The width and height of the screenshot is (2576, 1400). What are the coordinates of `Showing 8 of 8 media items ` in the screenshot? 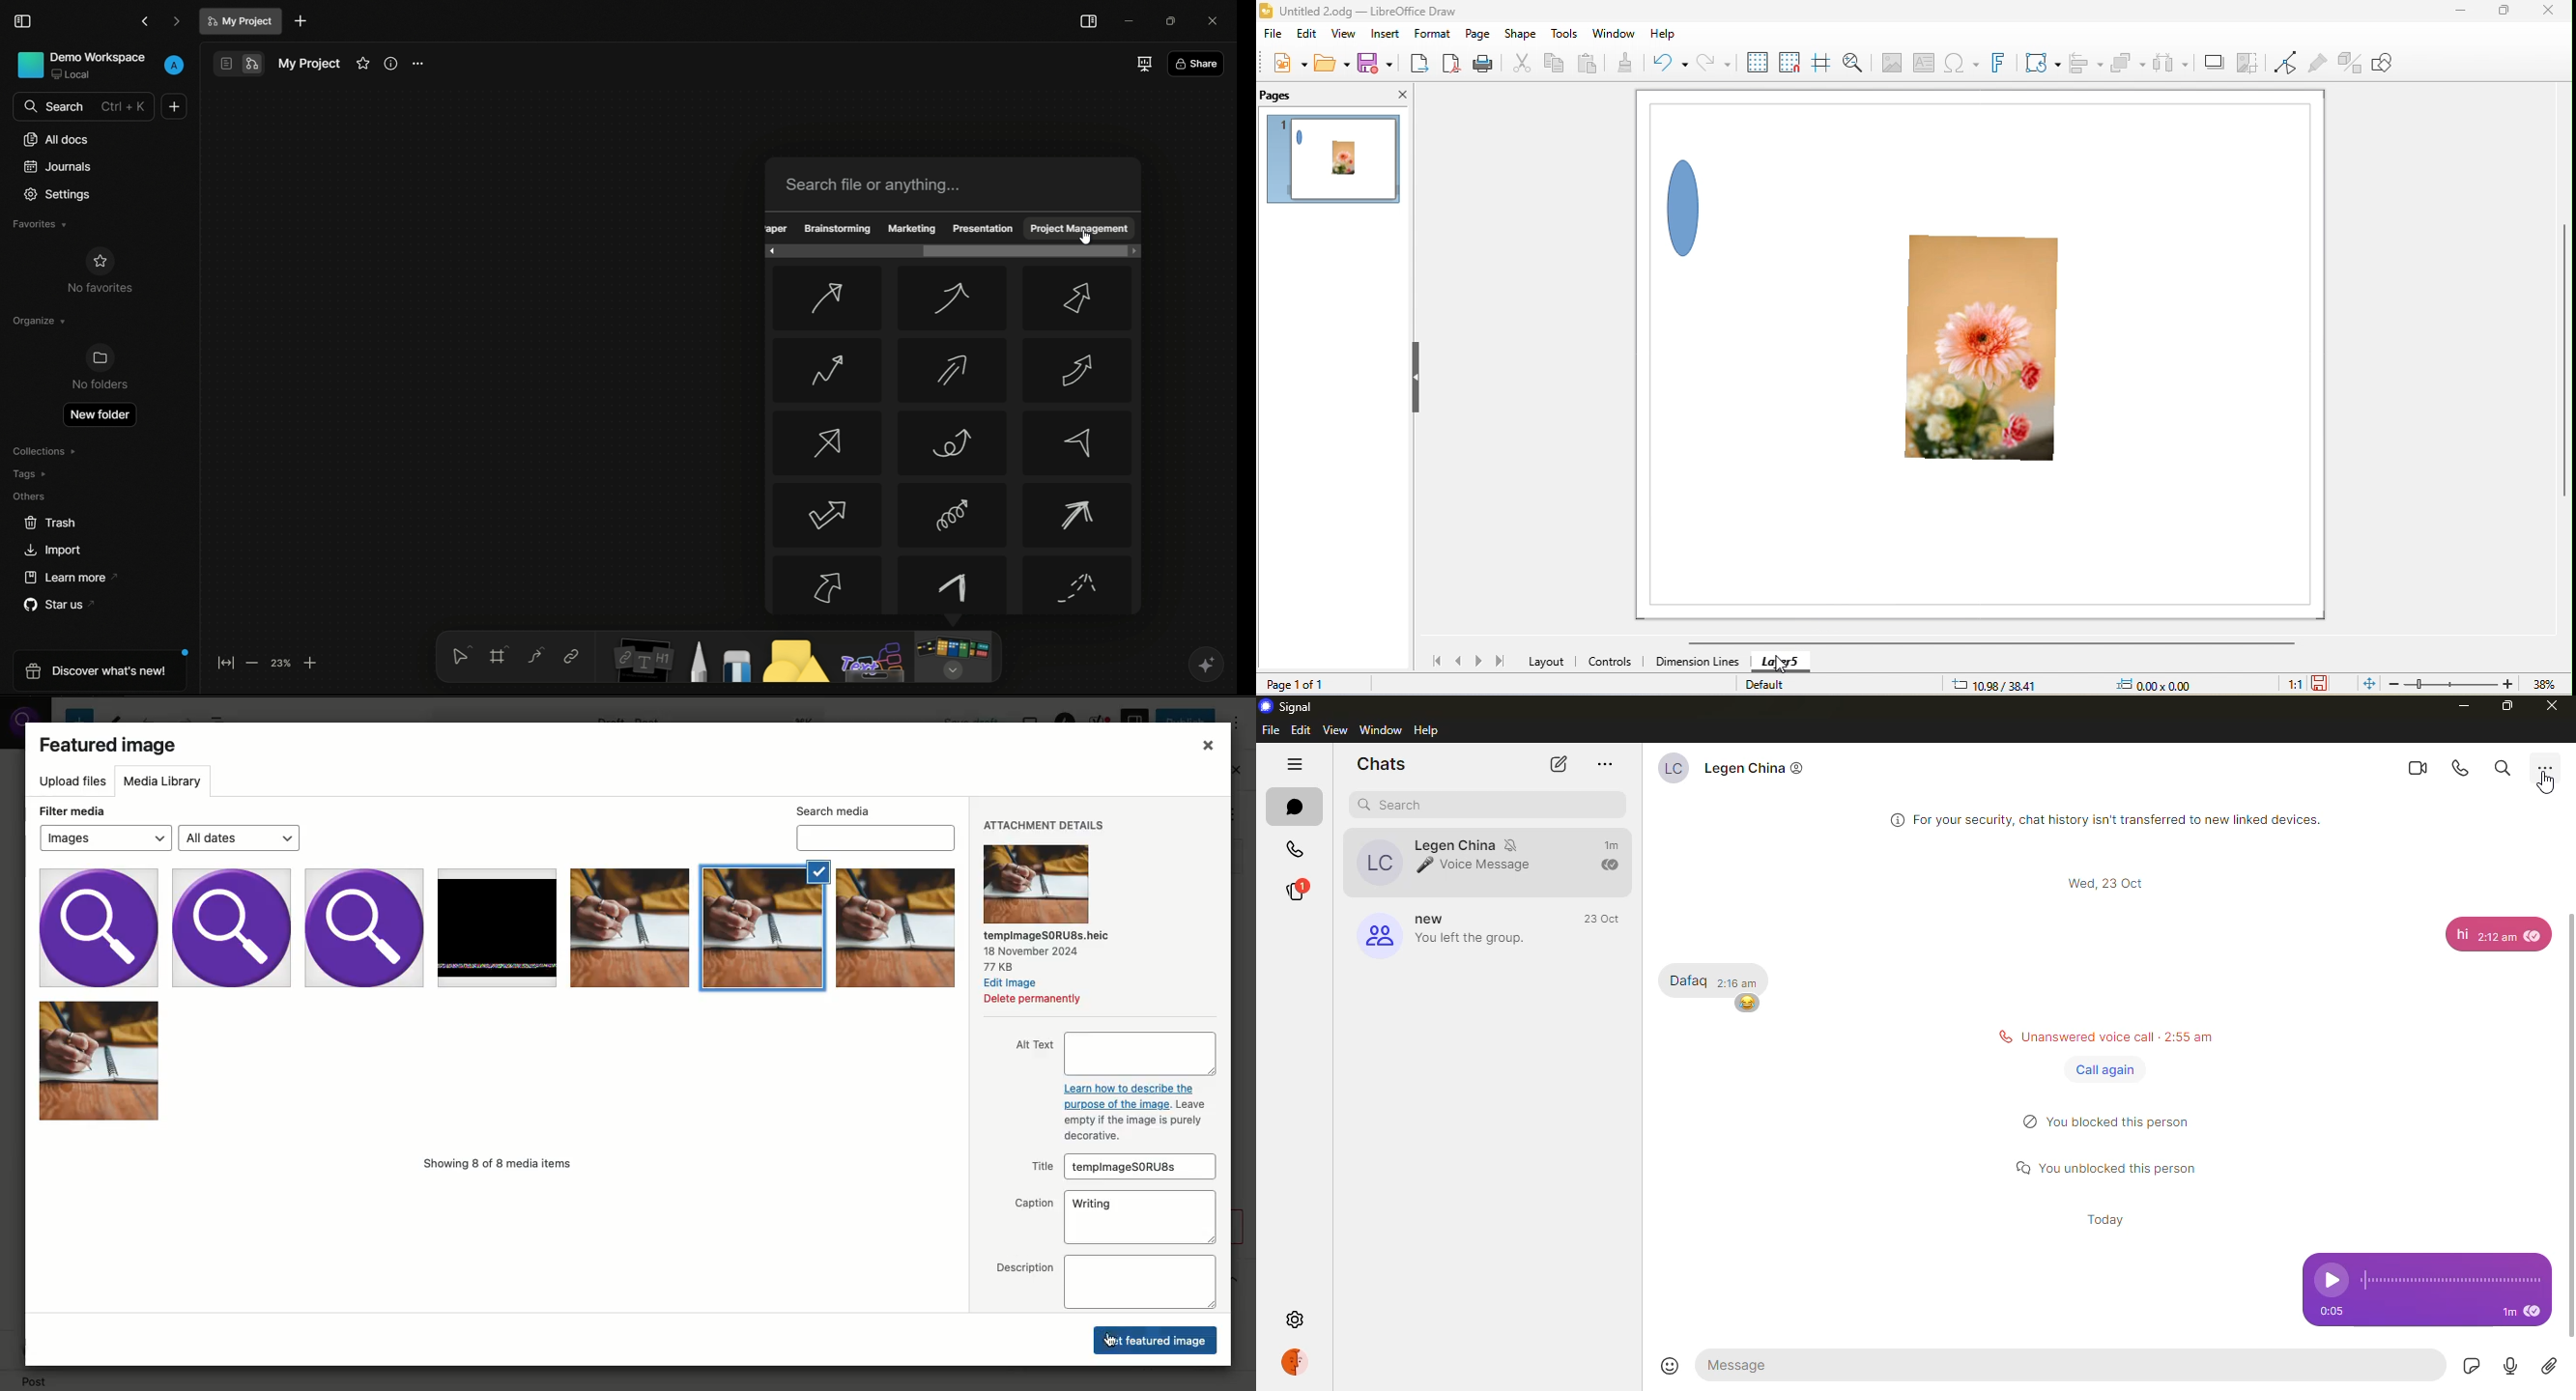 It's located at (500, 1164).